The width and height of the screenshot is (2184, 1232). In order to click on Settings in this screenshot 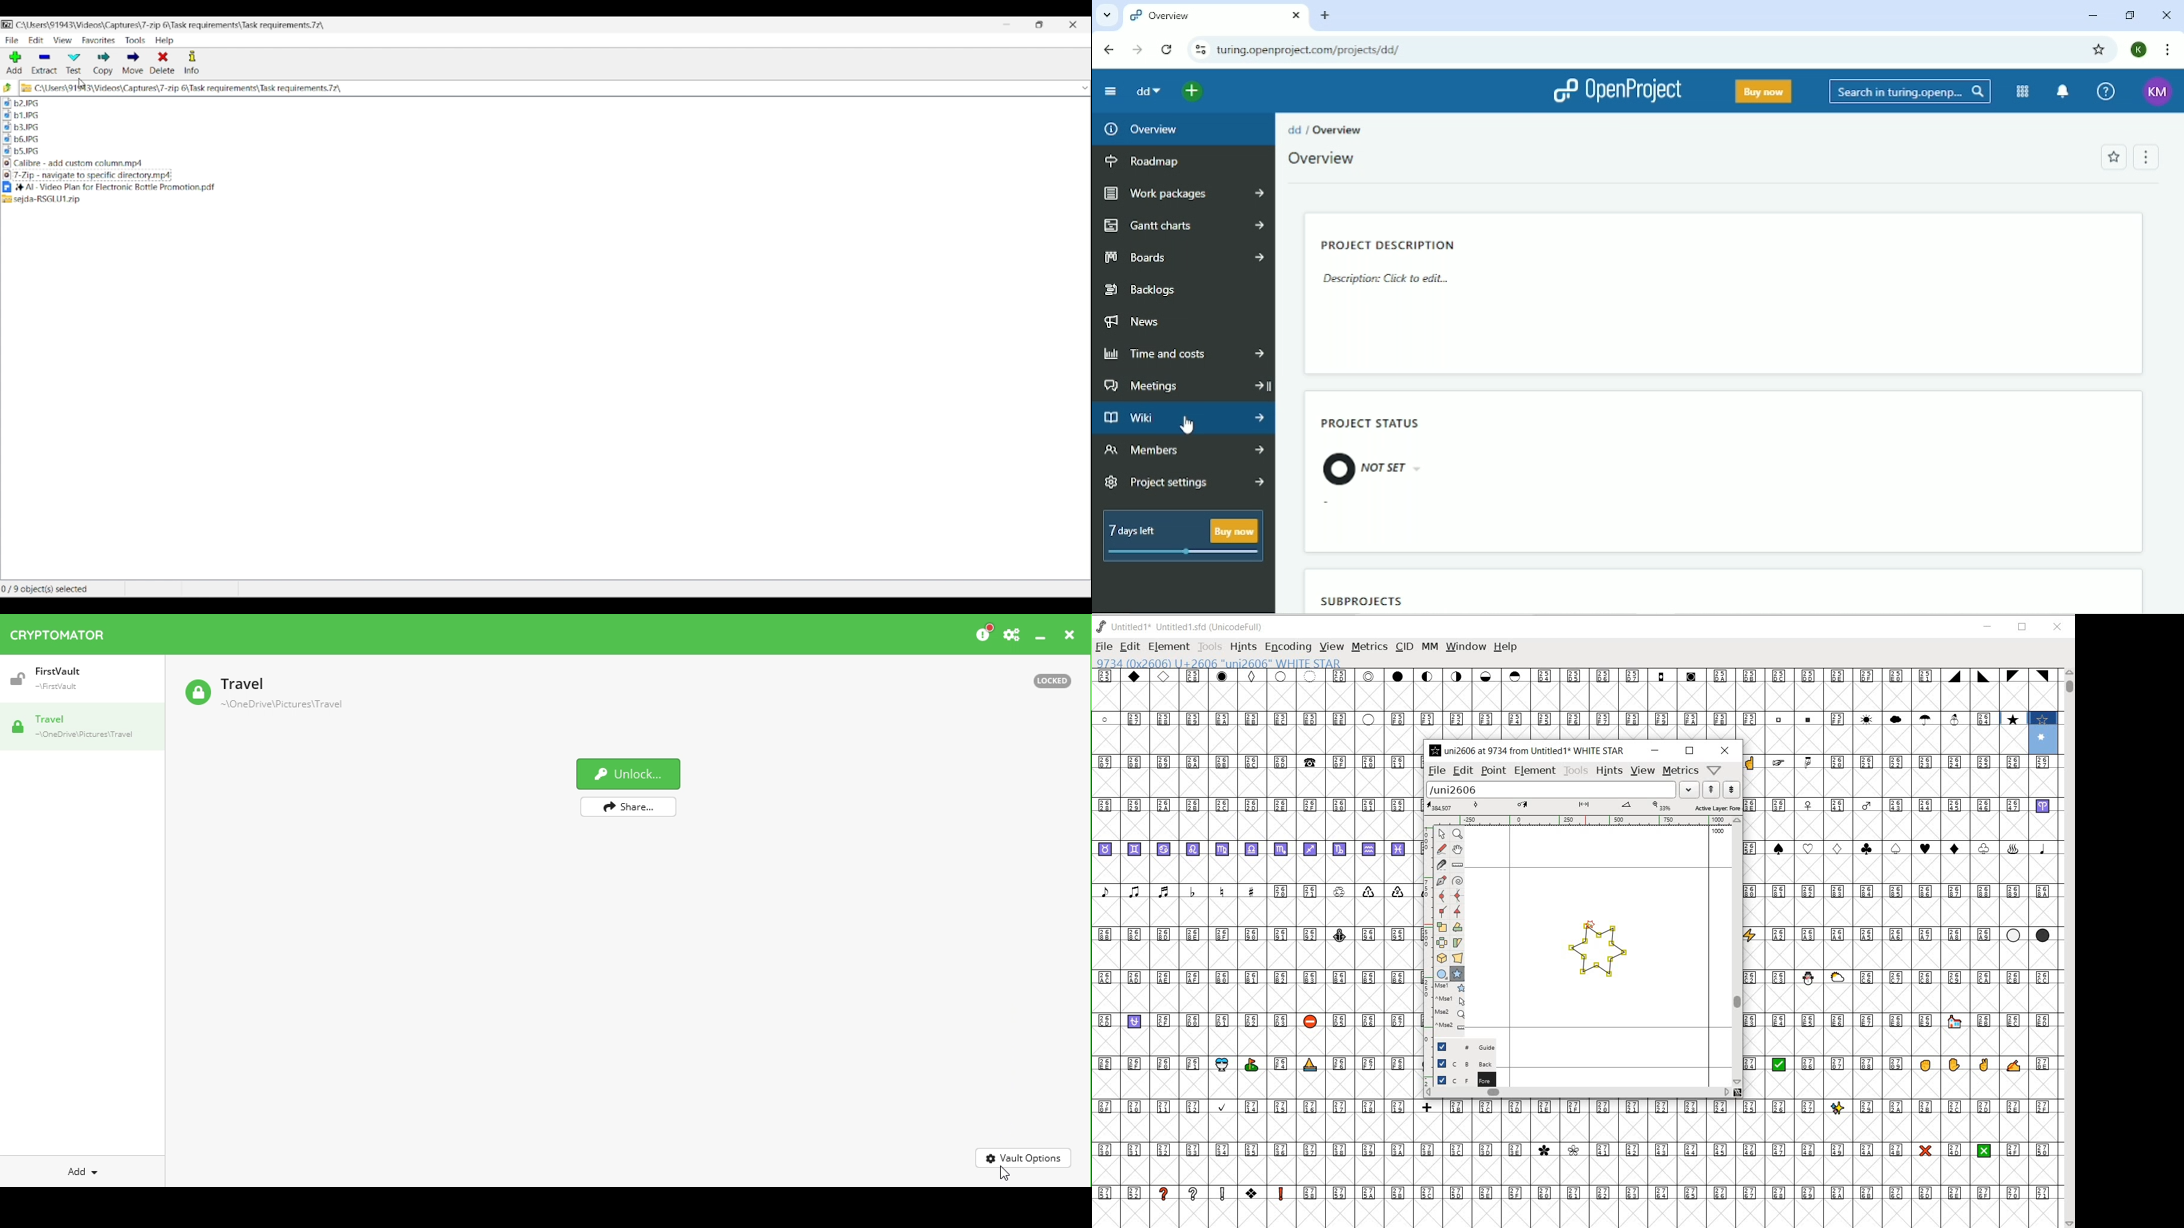, I will do `click(1011, 634)`.